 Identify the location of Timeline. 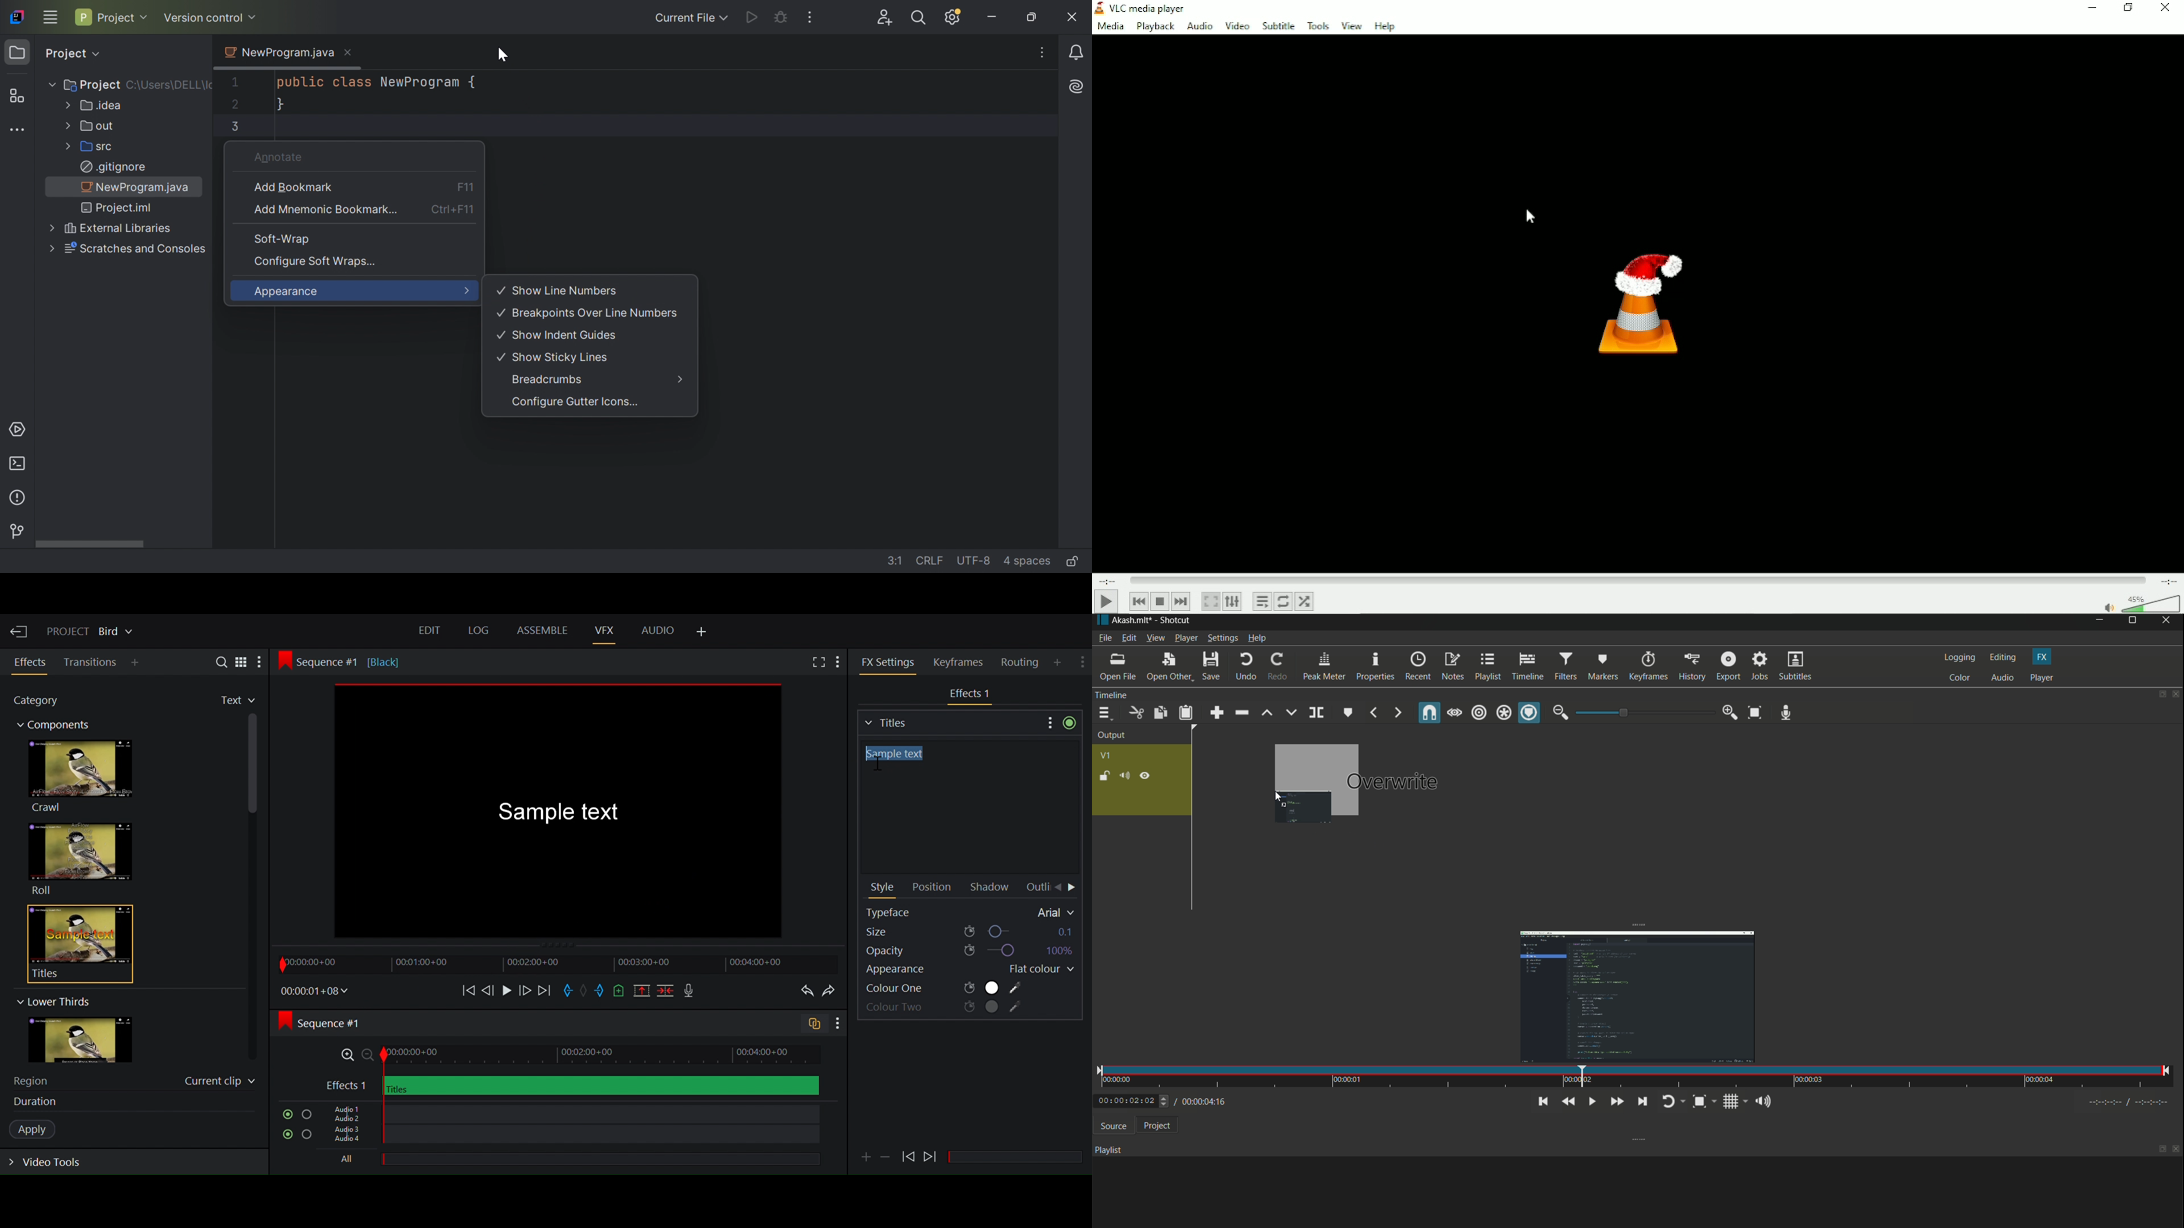
(1132, 695).